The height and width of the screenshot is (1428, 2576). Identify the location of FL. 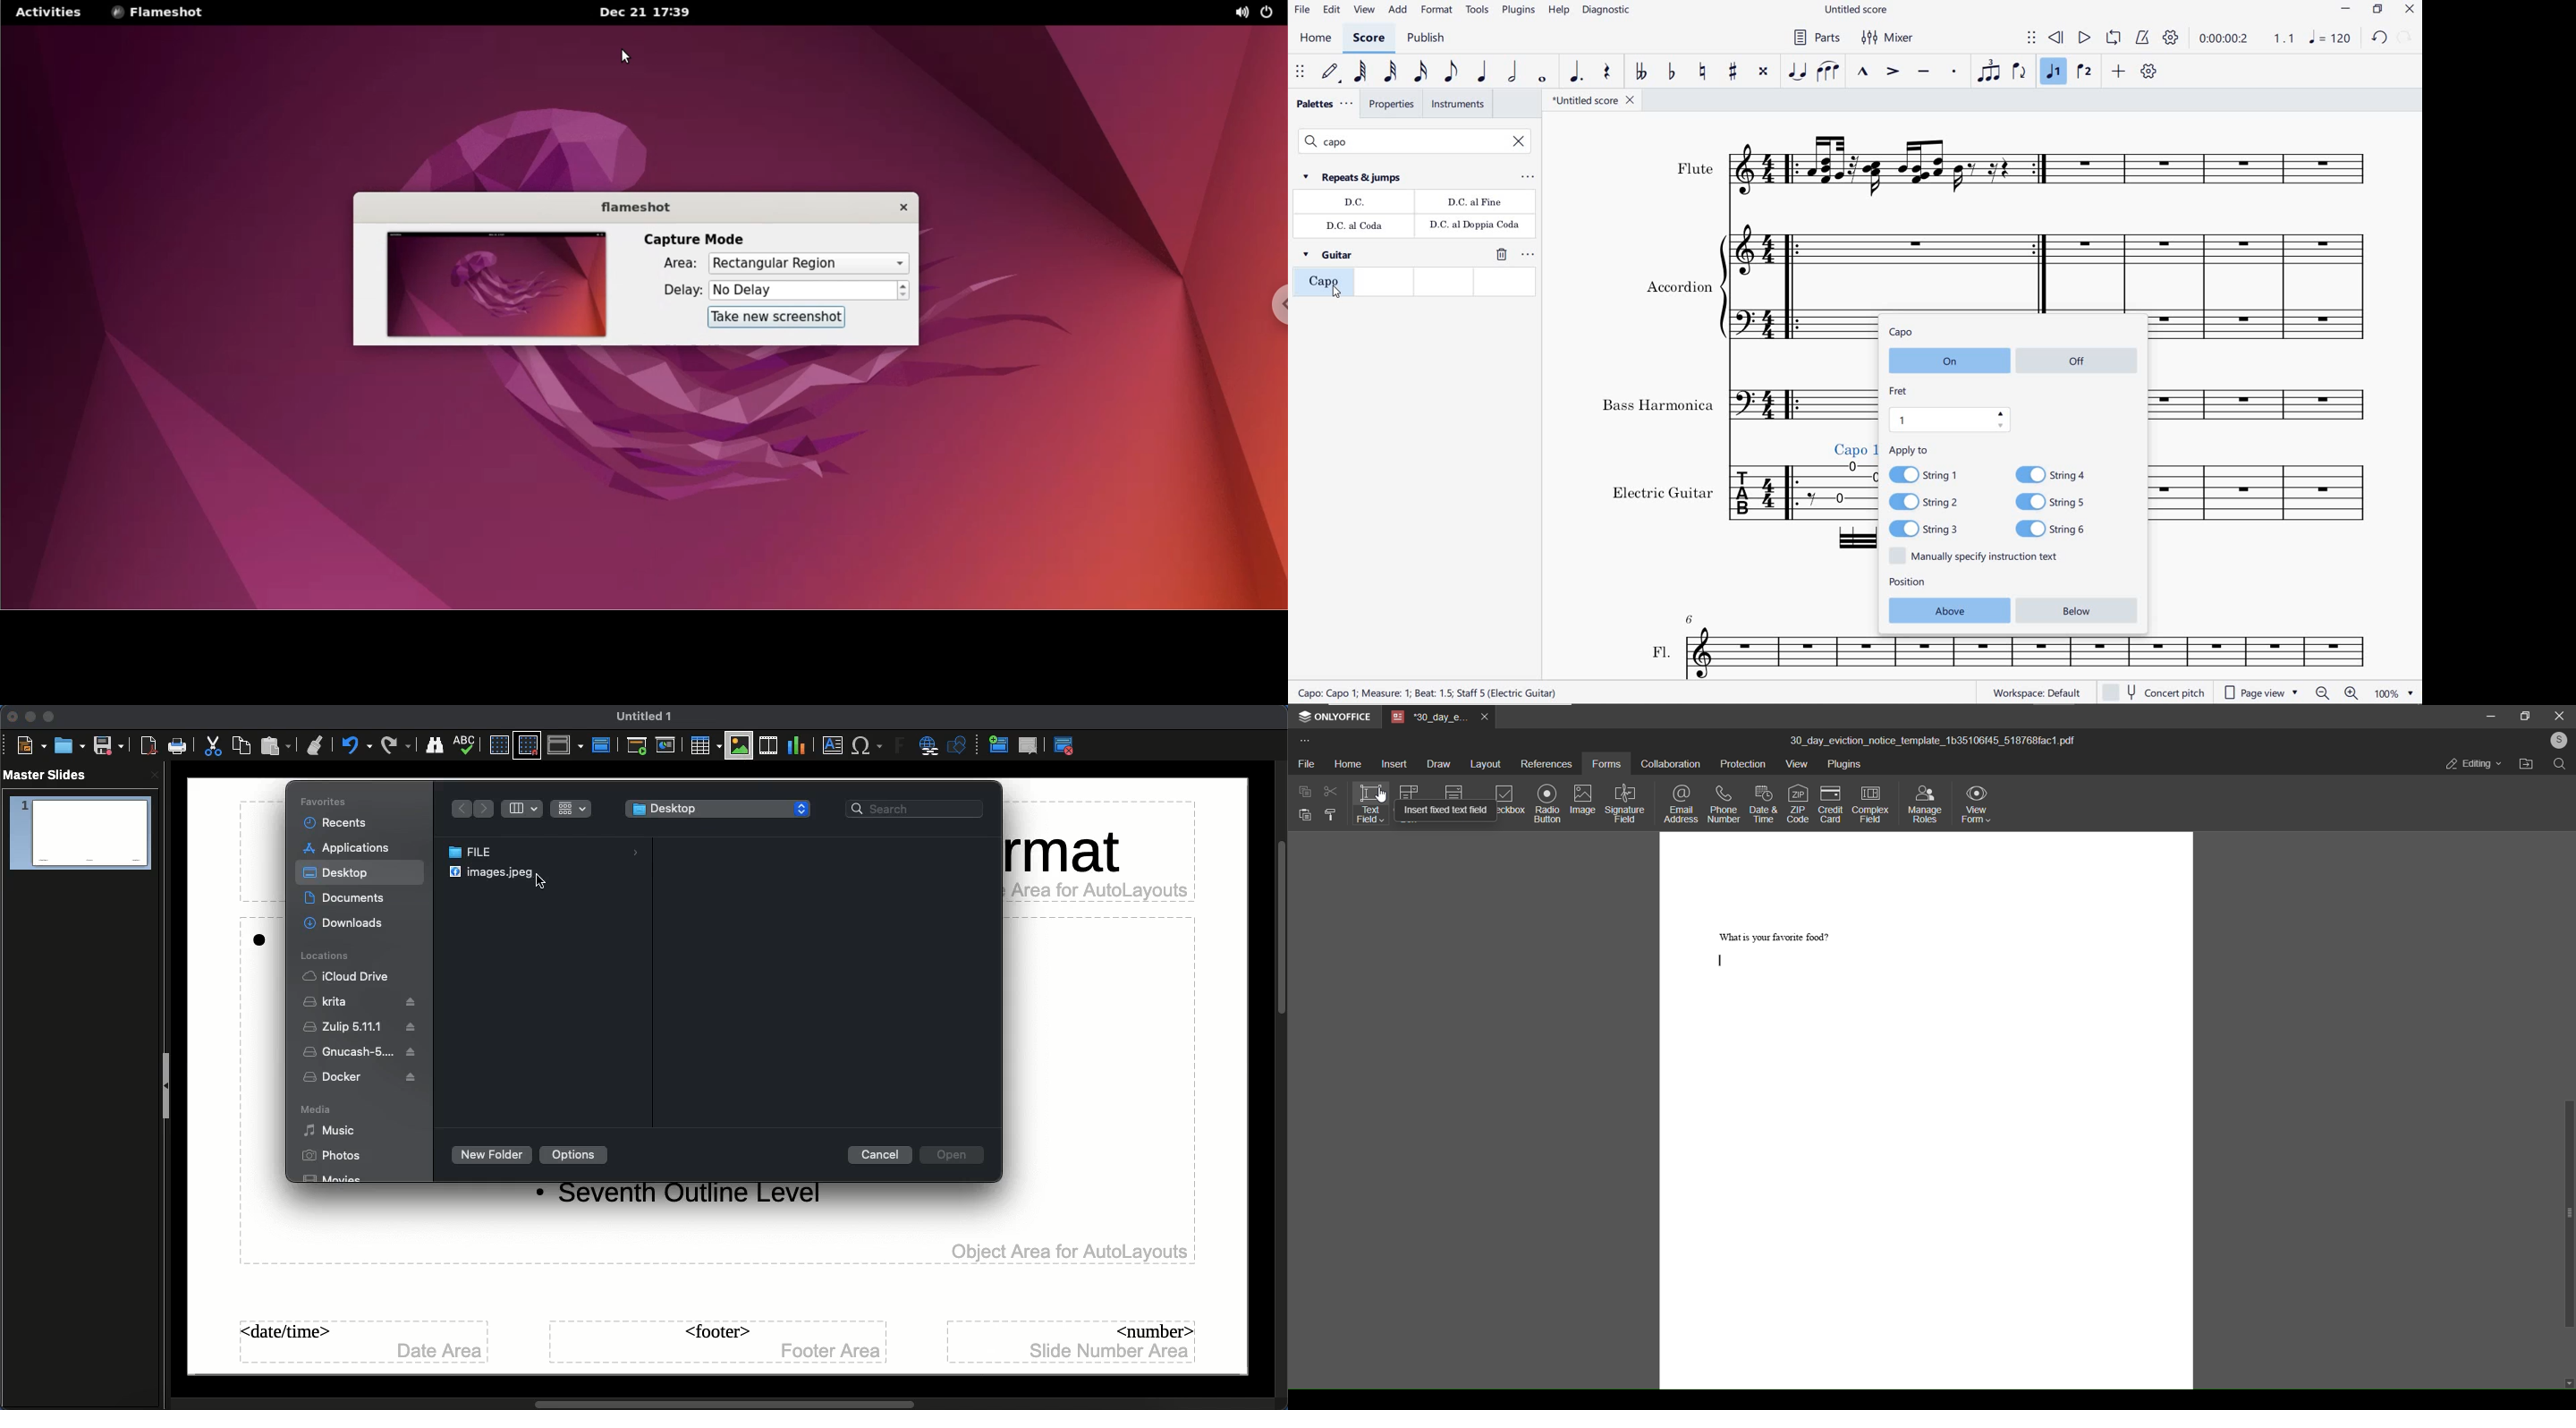
(1720, 646).